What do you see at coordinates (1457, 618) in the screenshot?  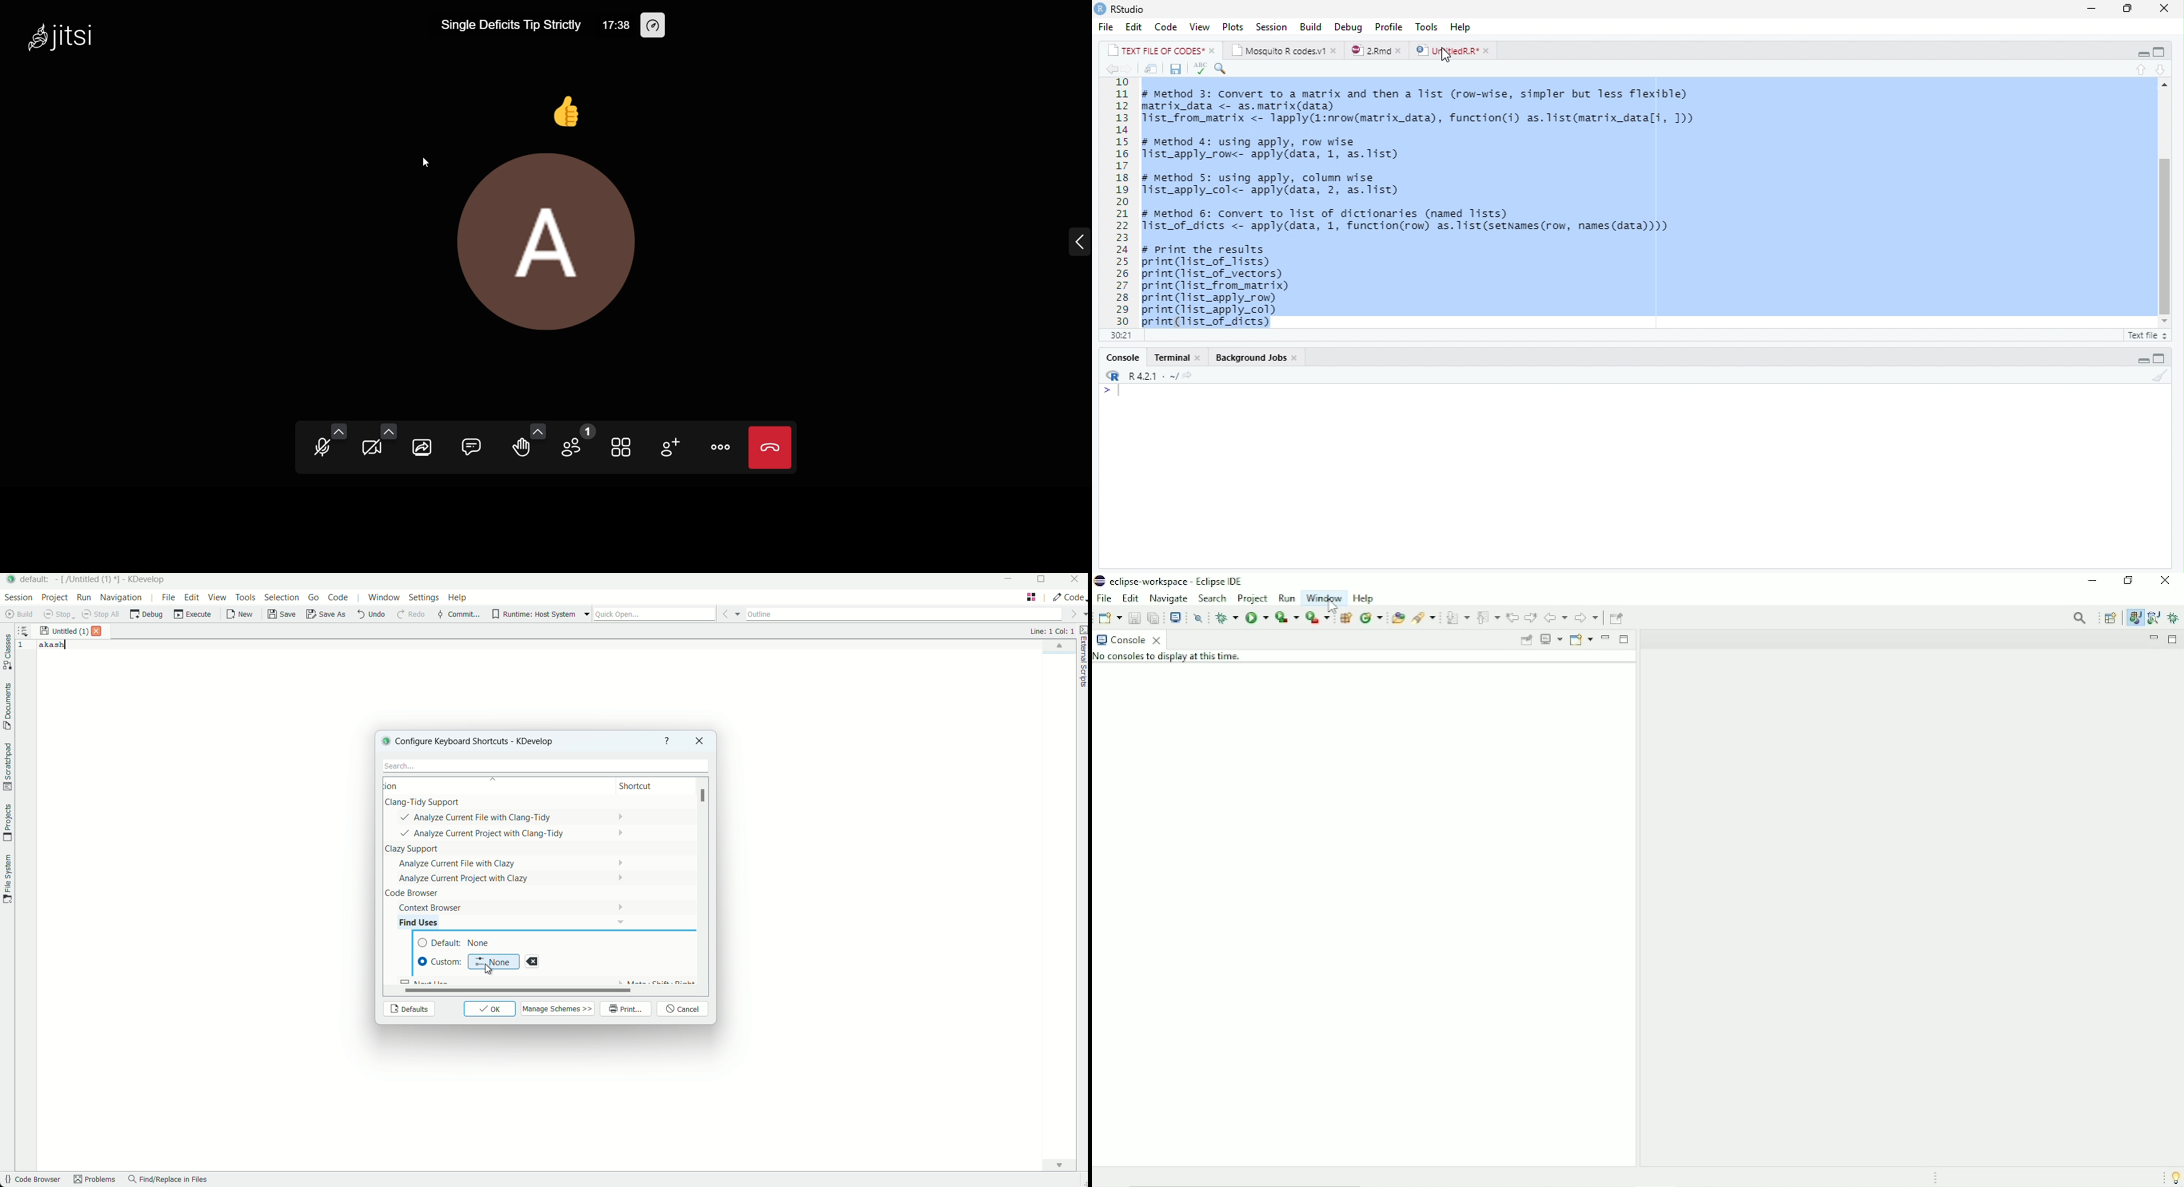 I see `Next Annotation` at bounding box center [1457, 618].